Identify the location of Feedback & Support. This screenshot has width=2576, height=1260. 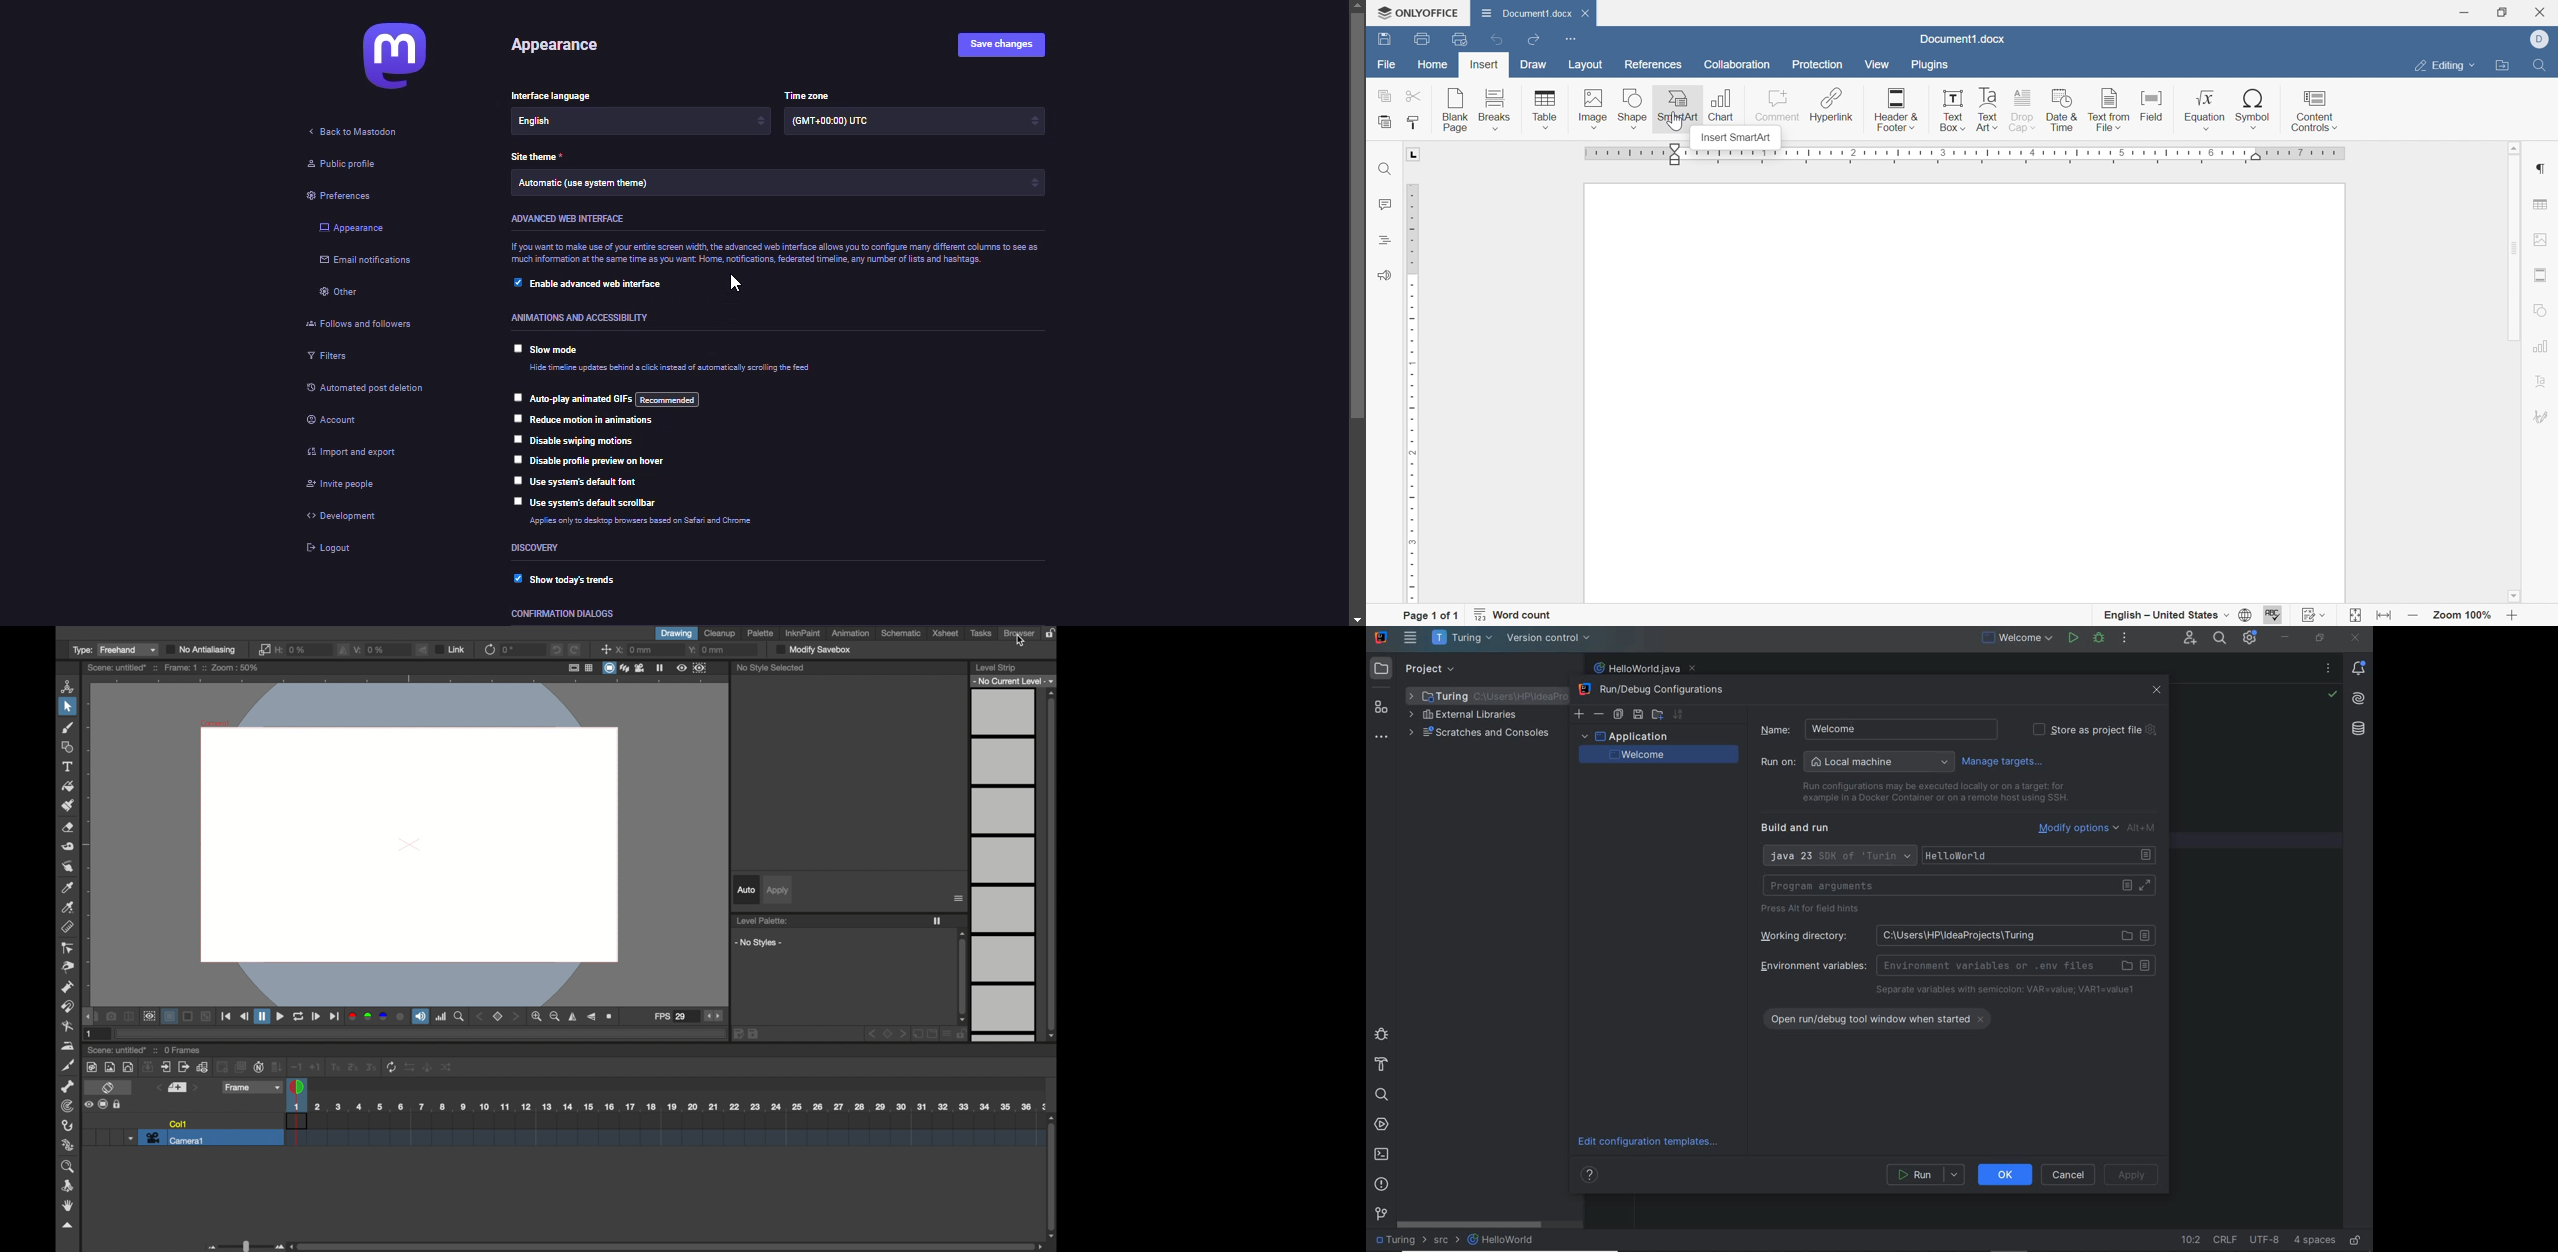
(1380, 275).